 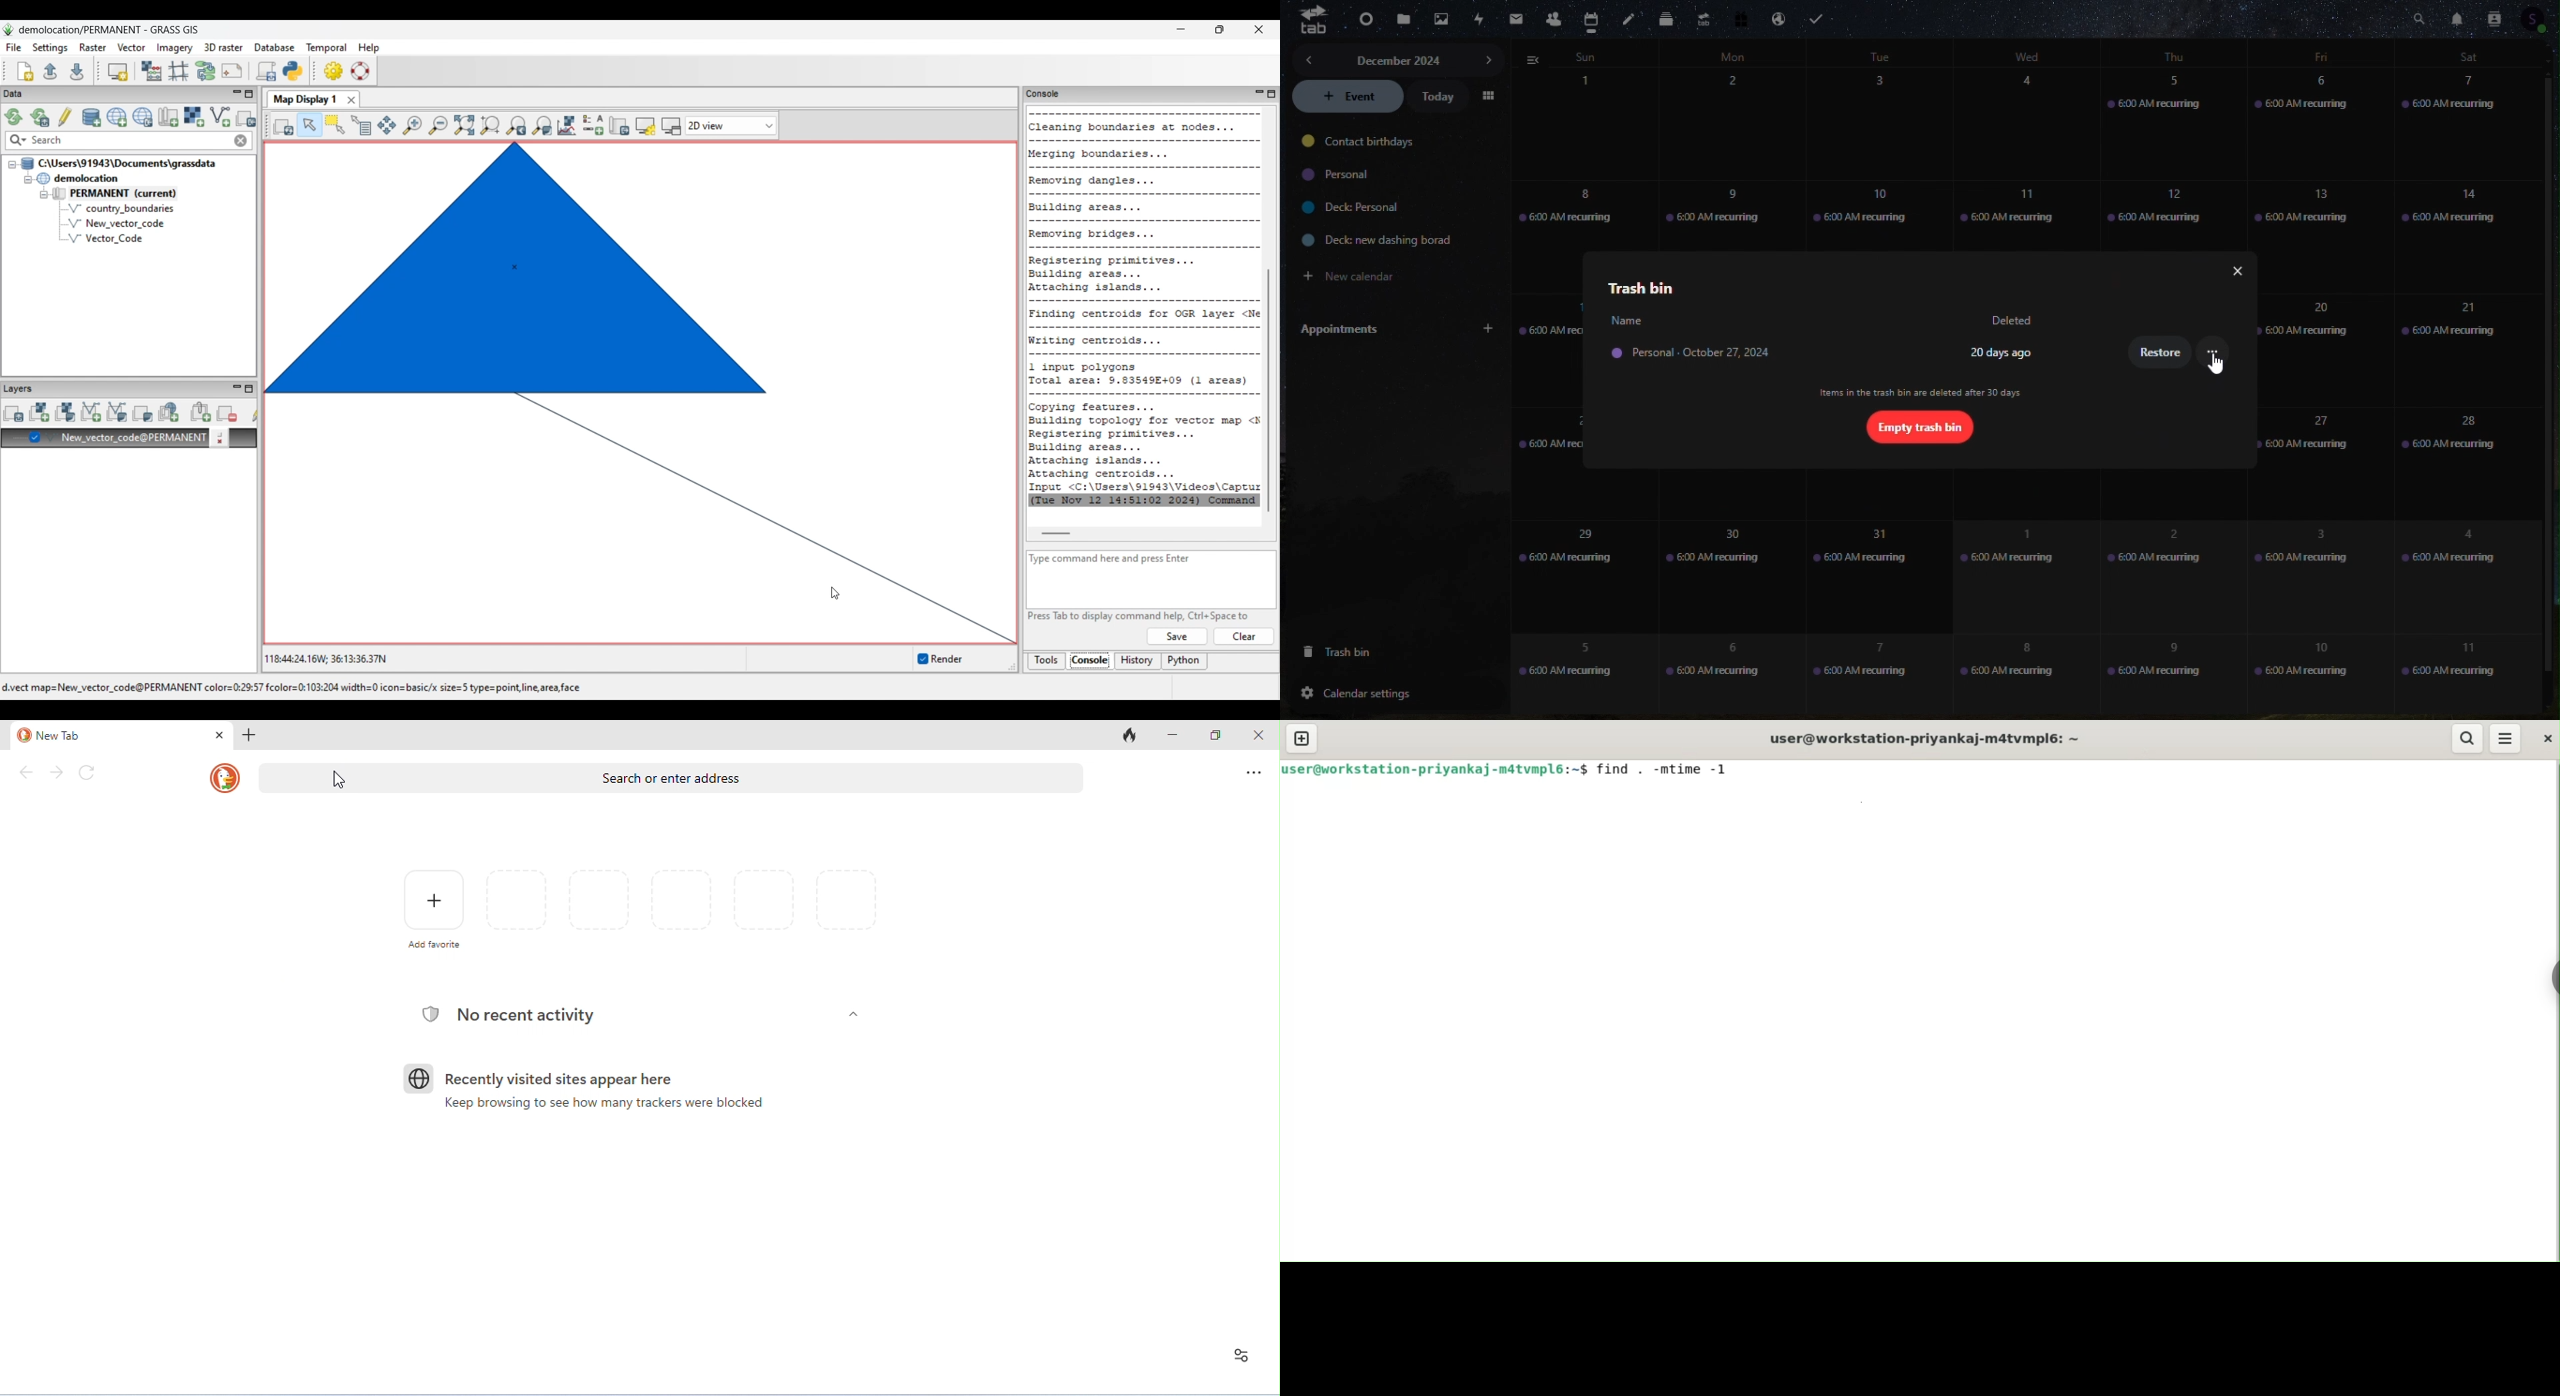 I want to click on search or enter address, so click(x=674, y=777).